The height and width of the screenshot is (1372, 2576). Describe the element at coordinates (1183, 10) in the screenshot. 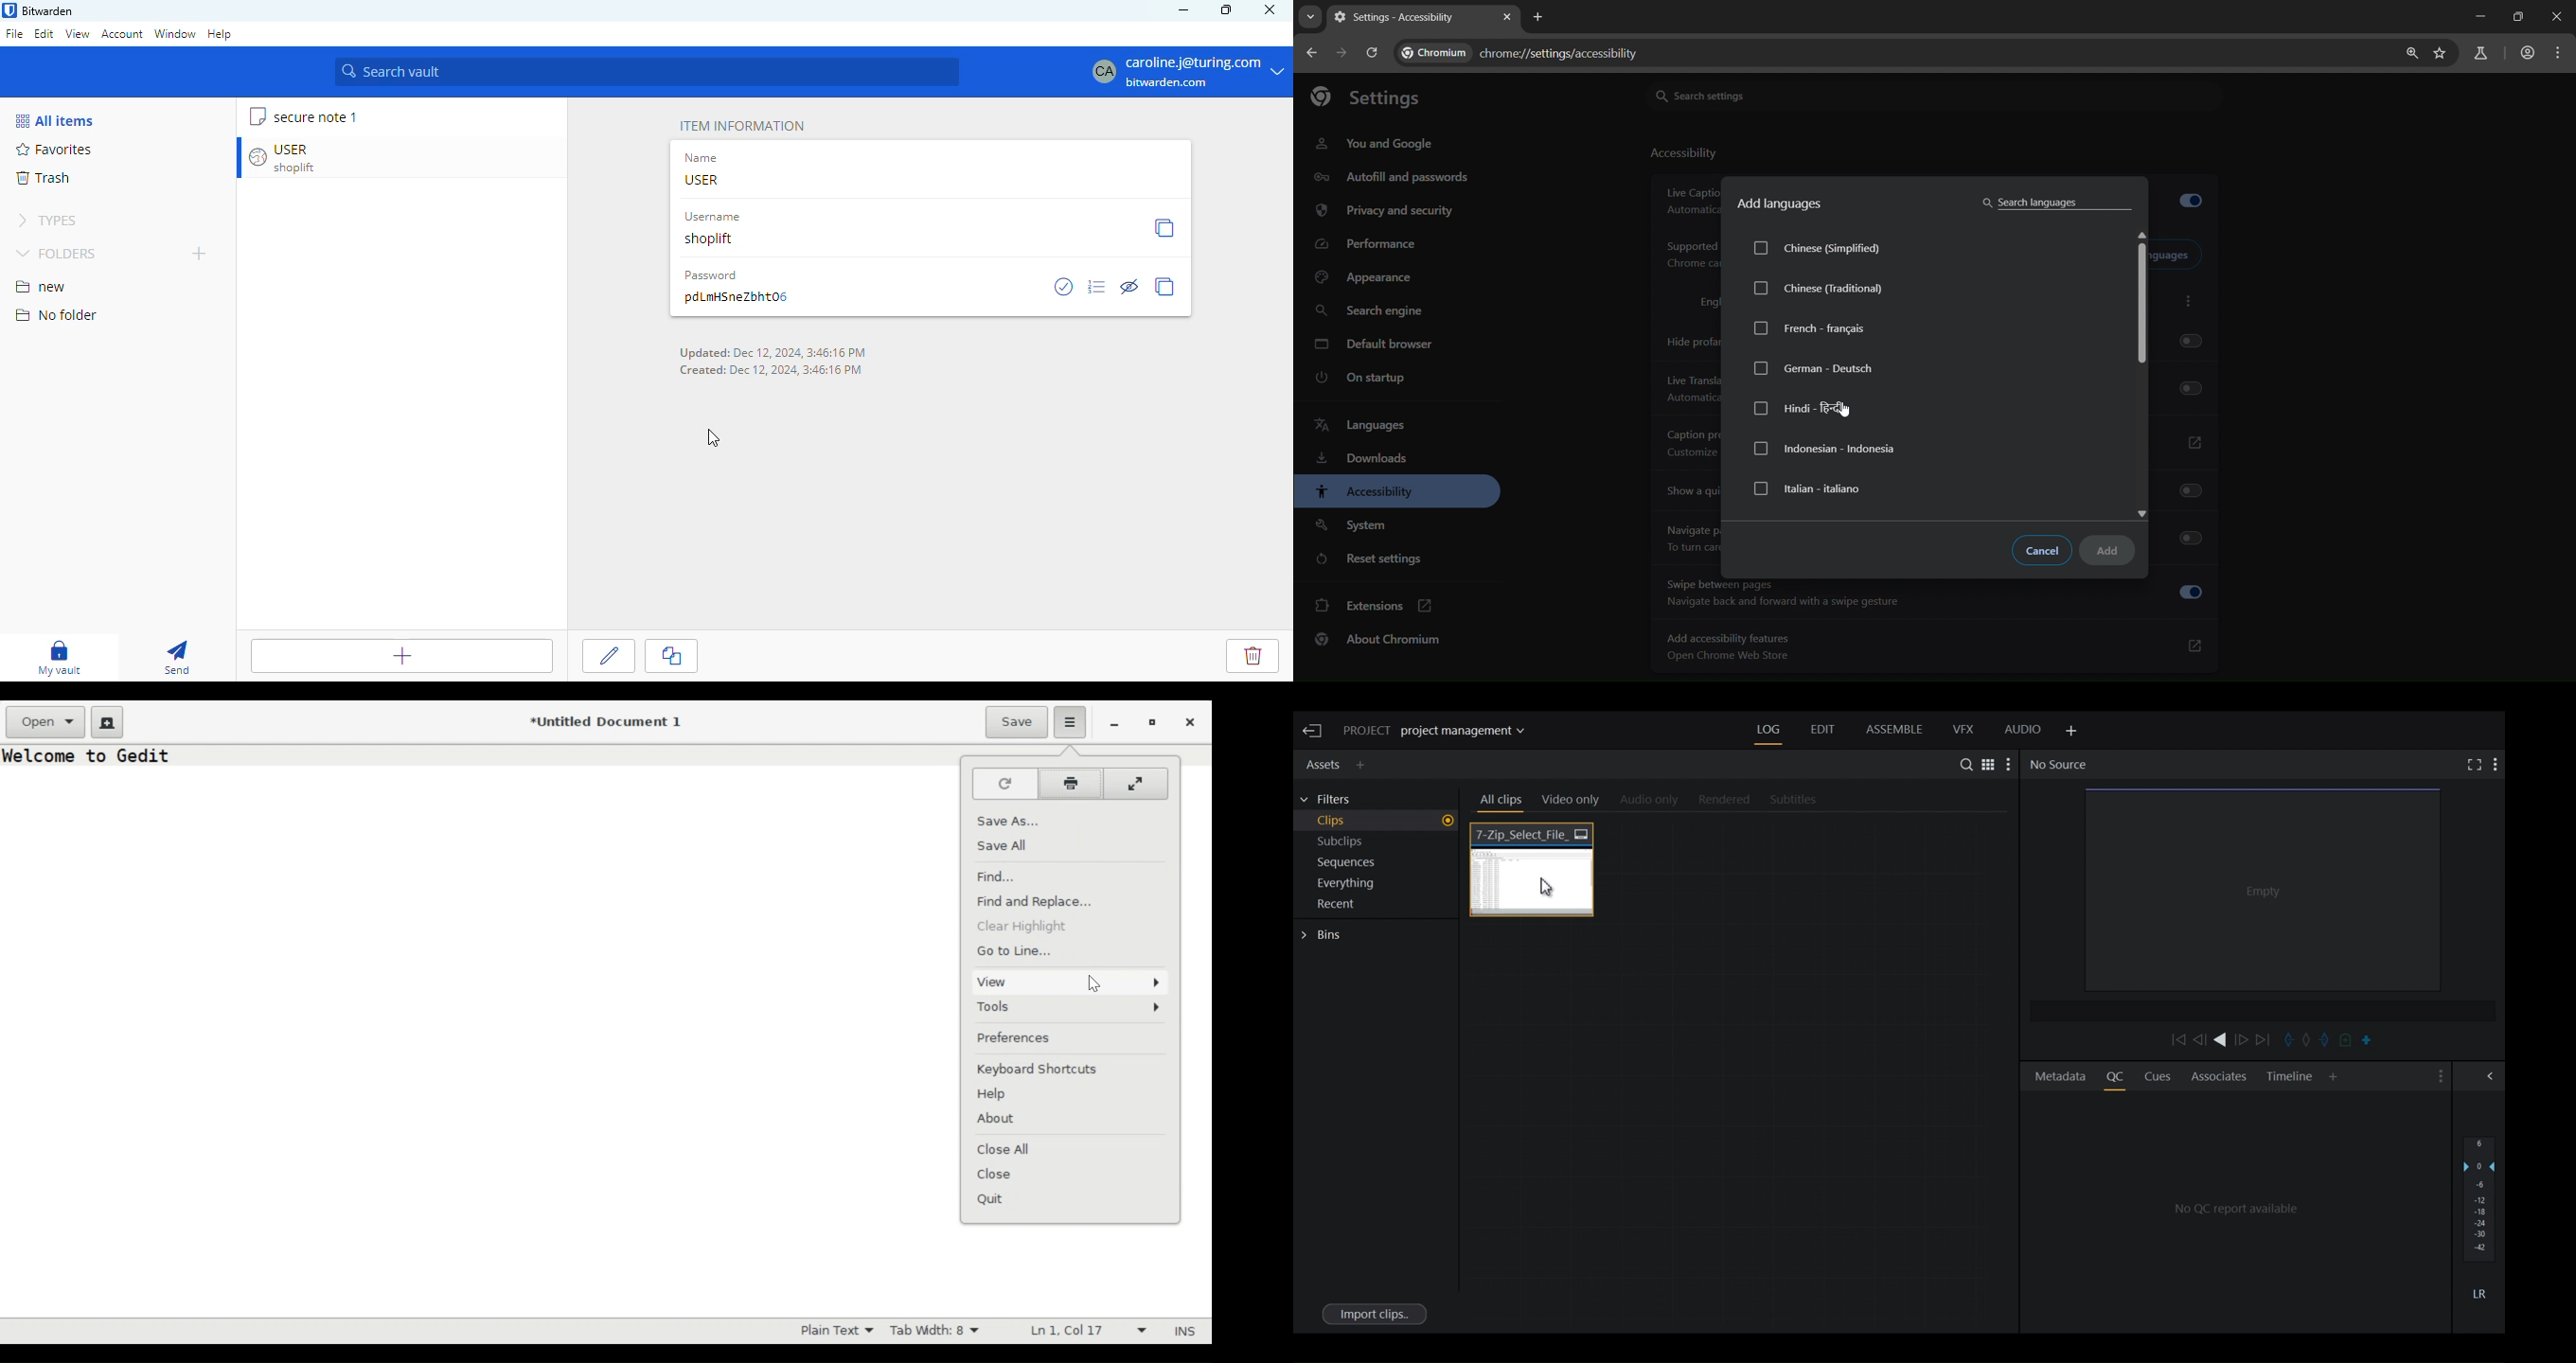

I see `minimize` at that location.